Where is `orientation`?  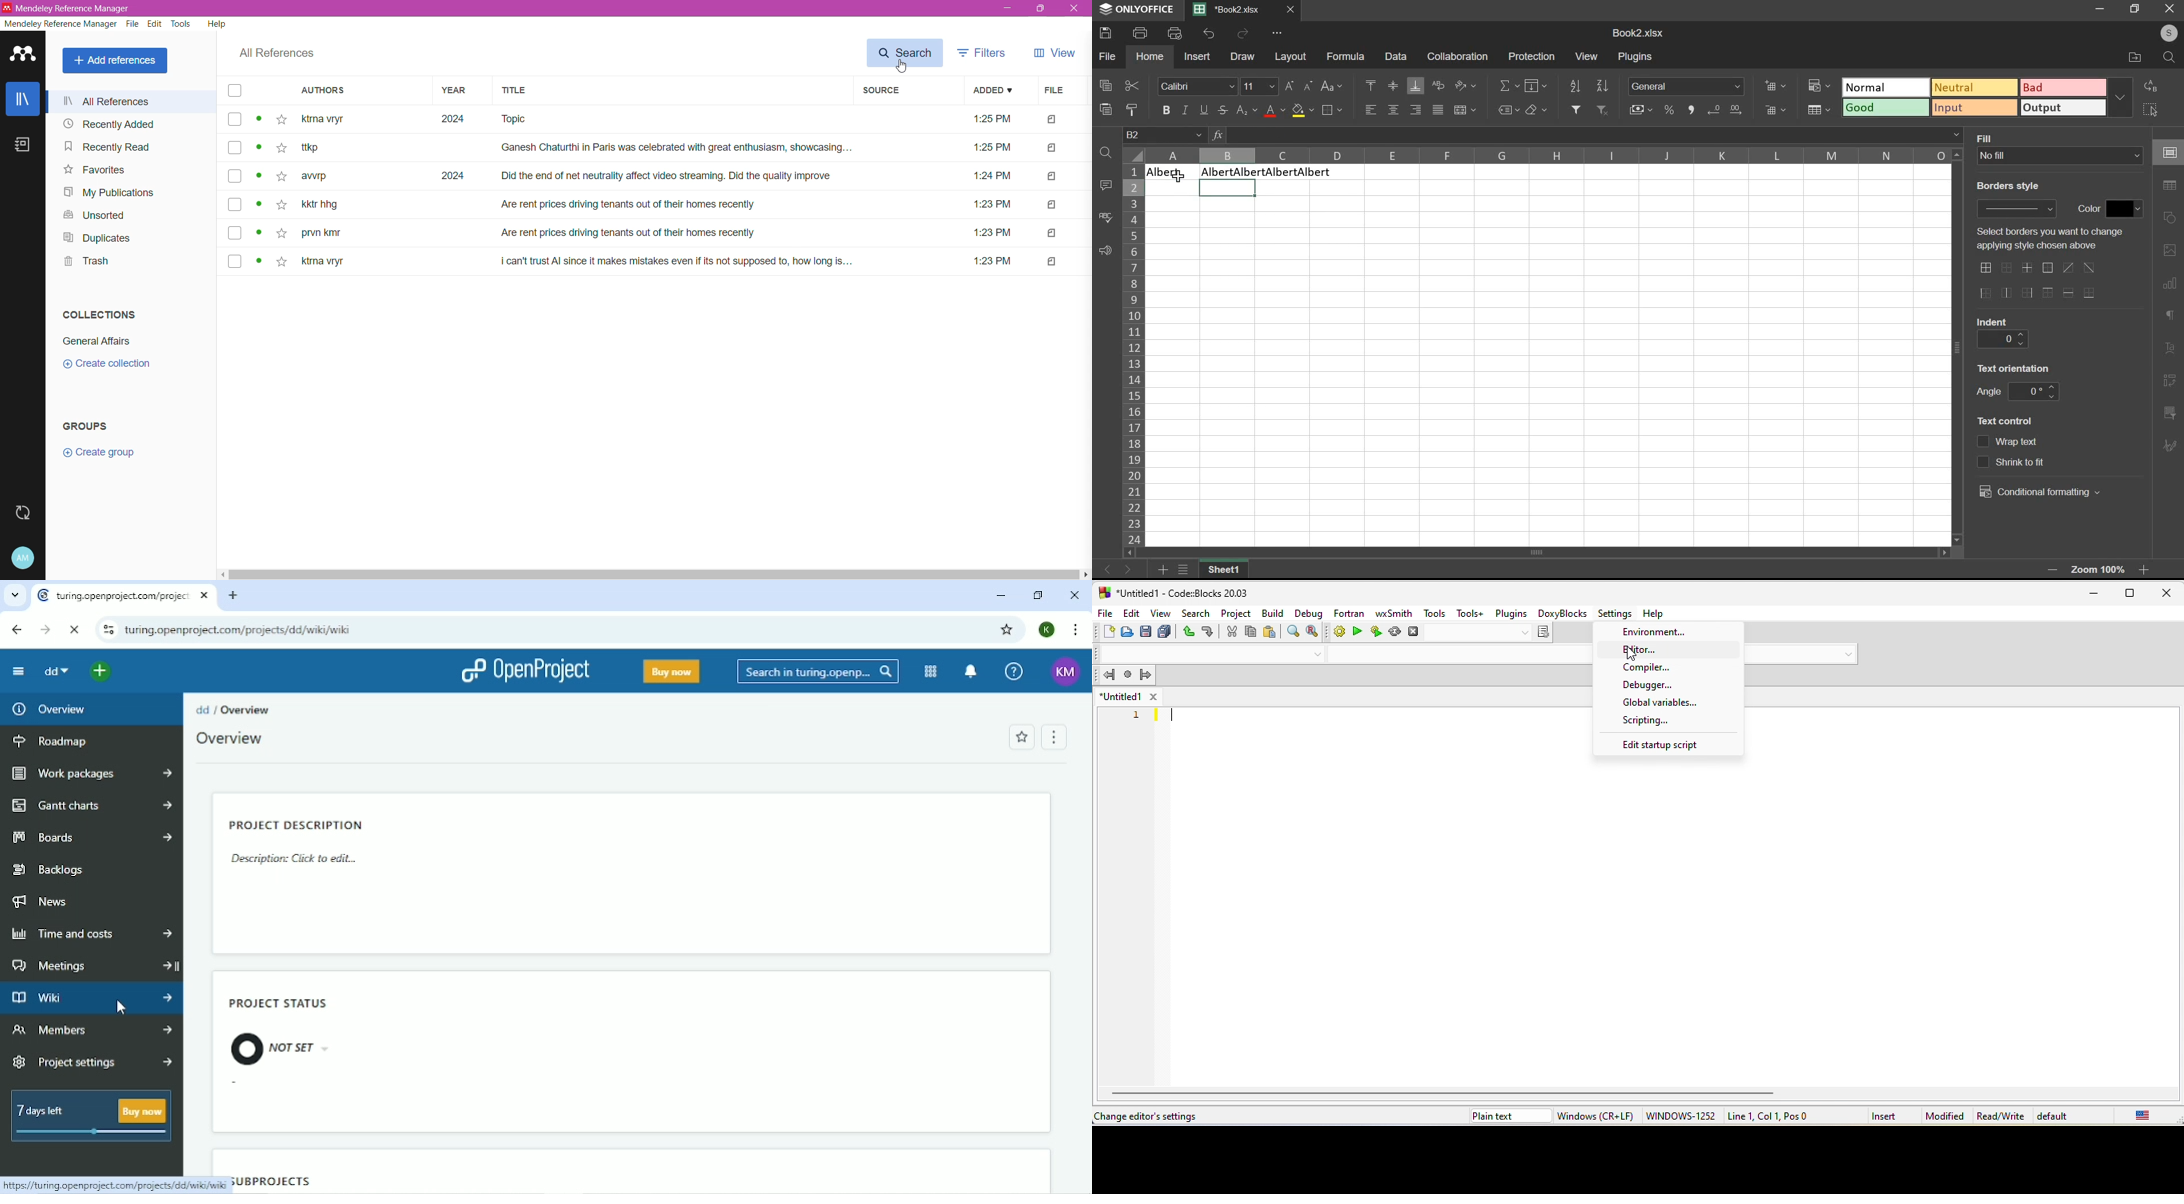
orientation is located at coordinates (1464, 85).